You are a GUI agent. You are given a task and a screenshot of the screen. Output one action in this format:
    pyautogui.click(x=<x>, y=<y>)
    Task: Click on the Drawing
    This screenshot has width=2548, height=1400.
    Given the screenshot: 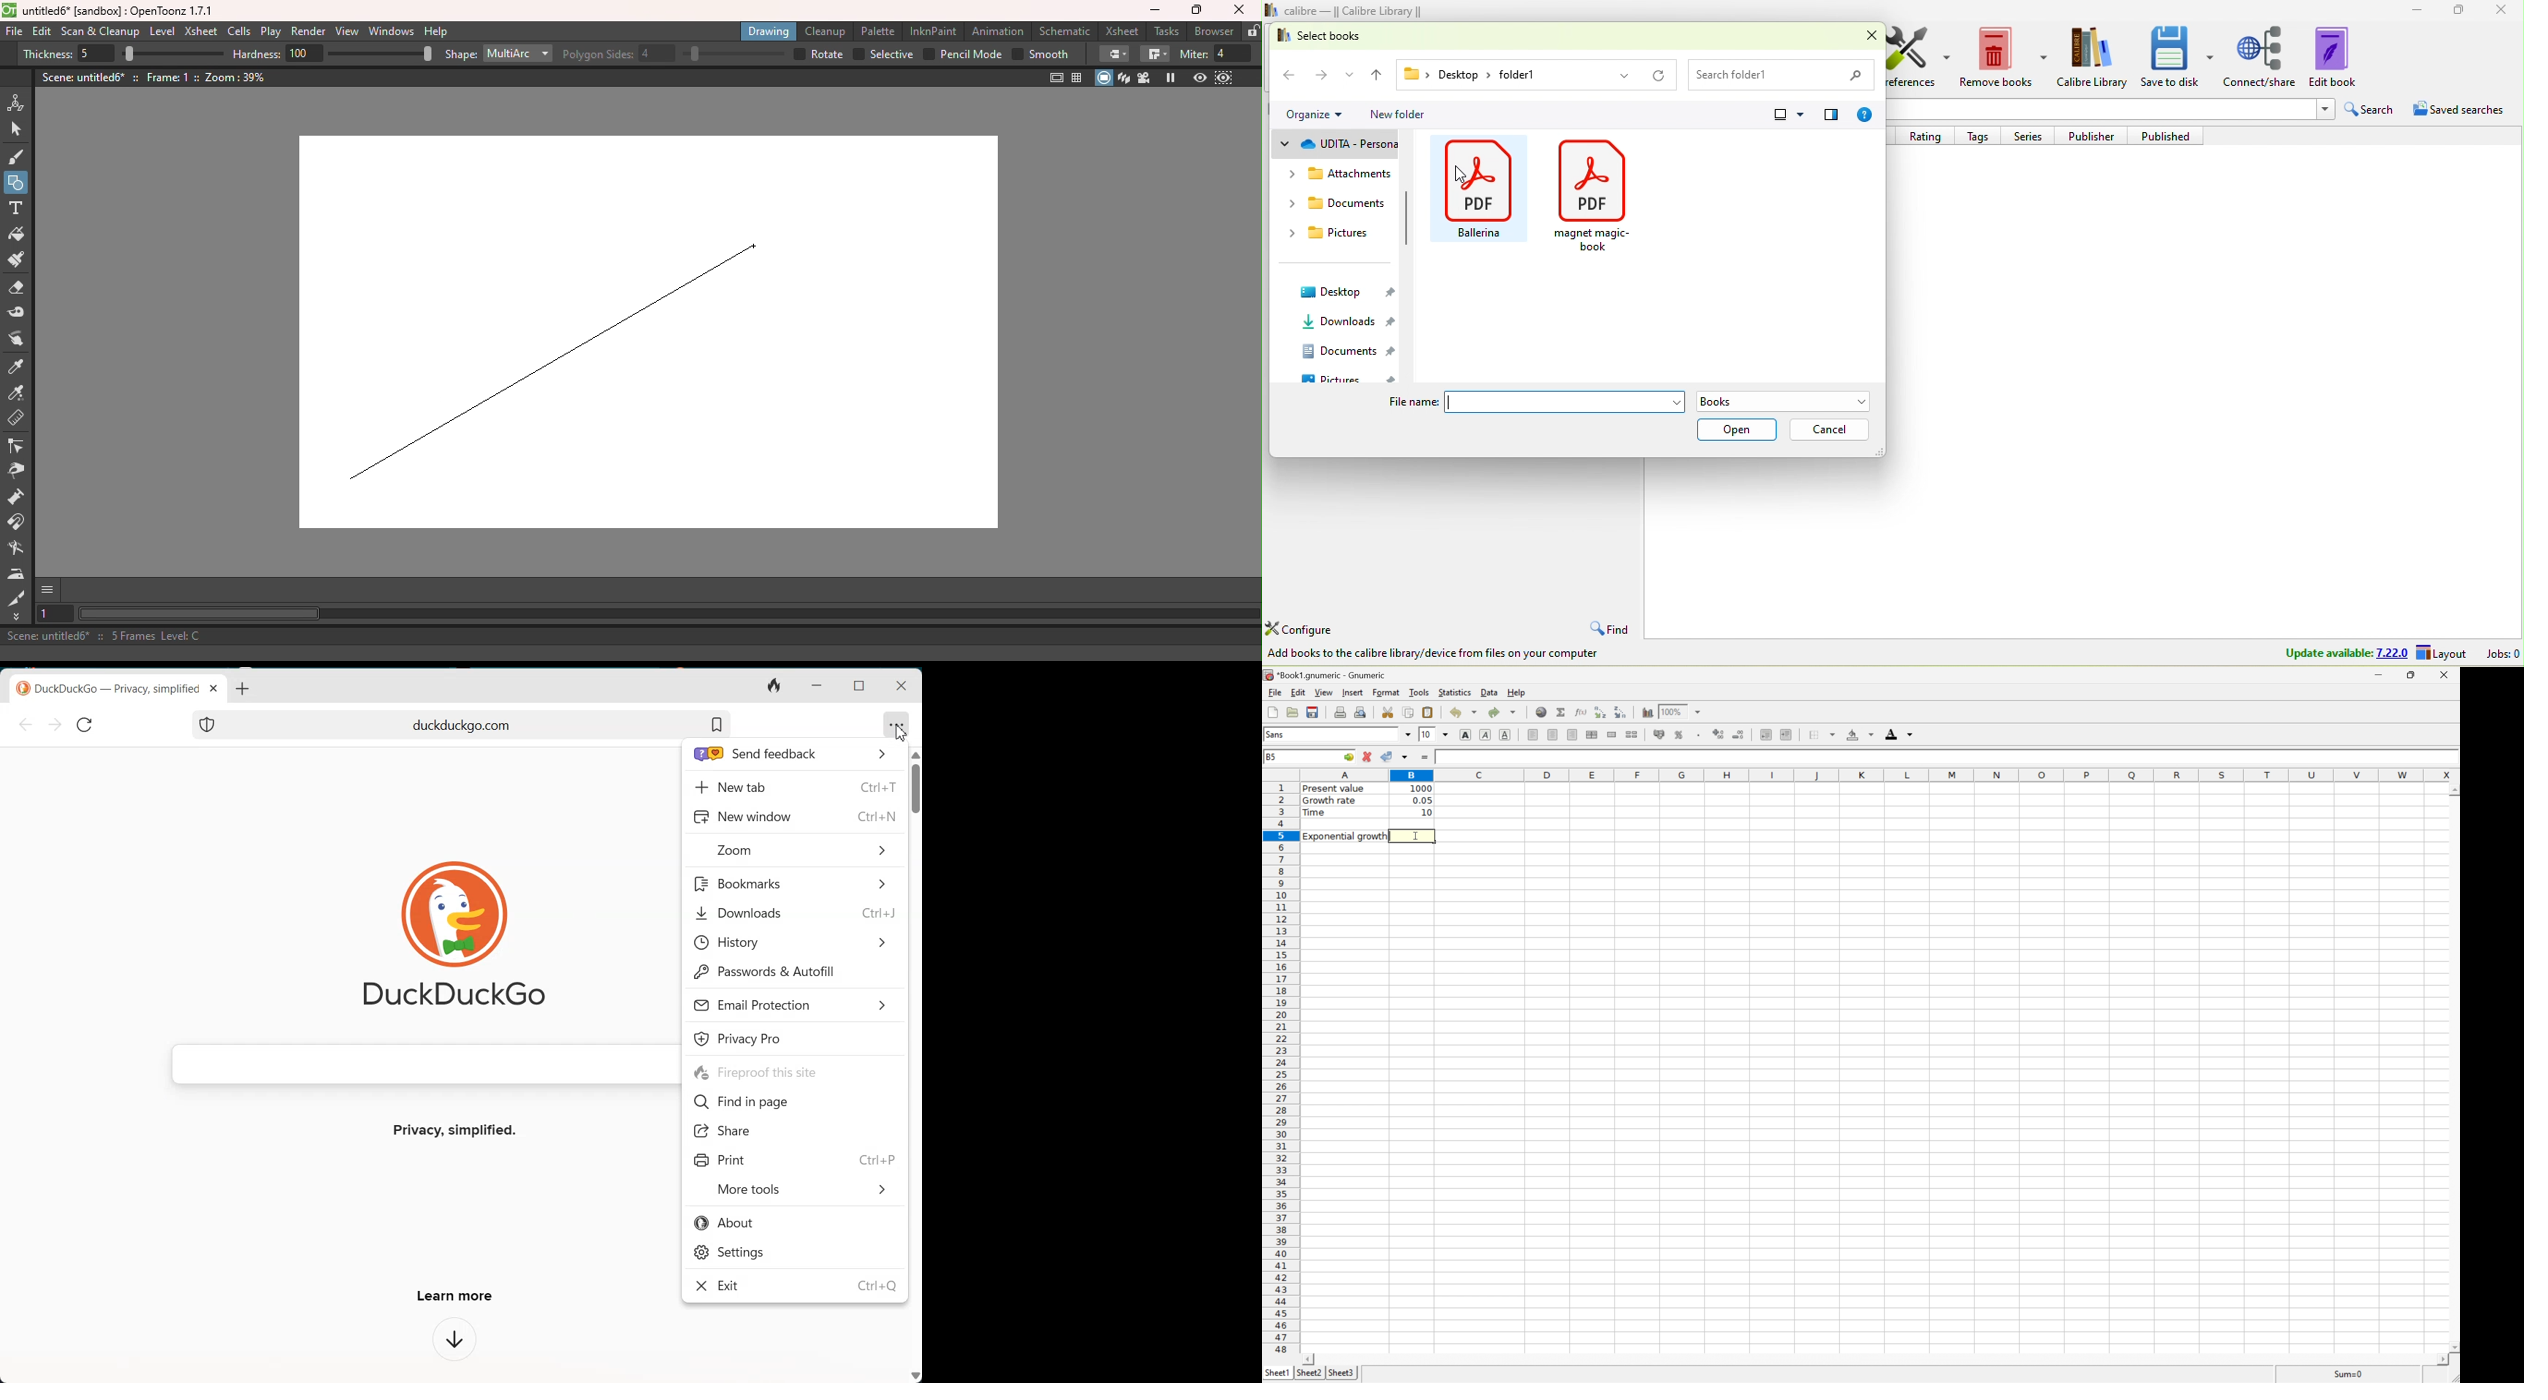 What is the action you would take?
    pyautogui.click(x=769, y=31)
    